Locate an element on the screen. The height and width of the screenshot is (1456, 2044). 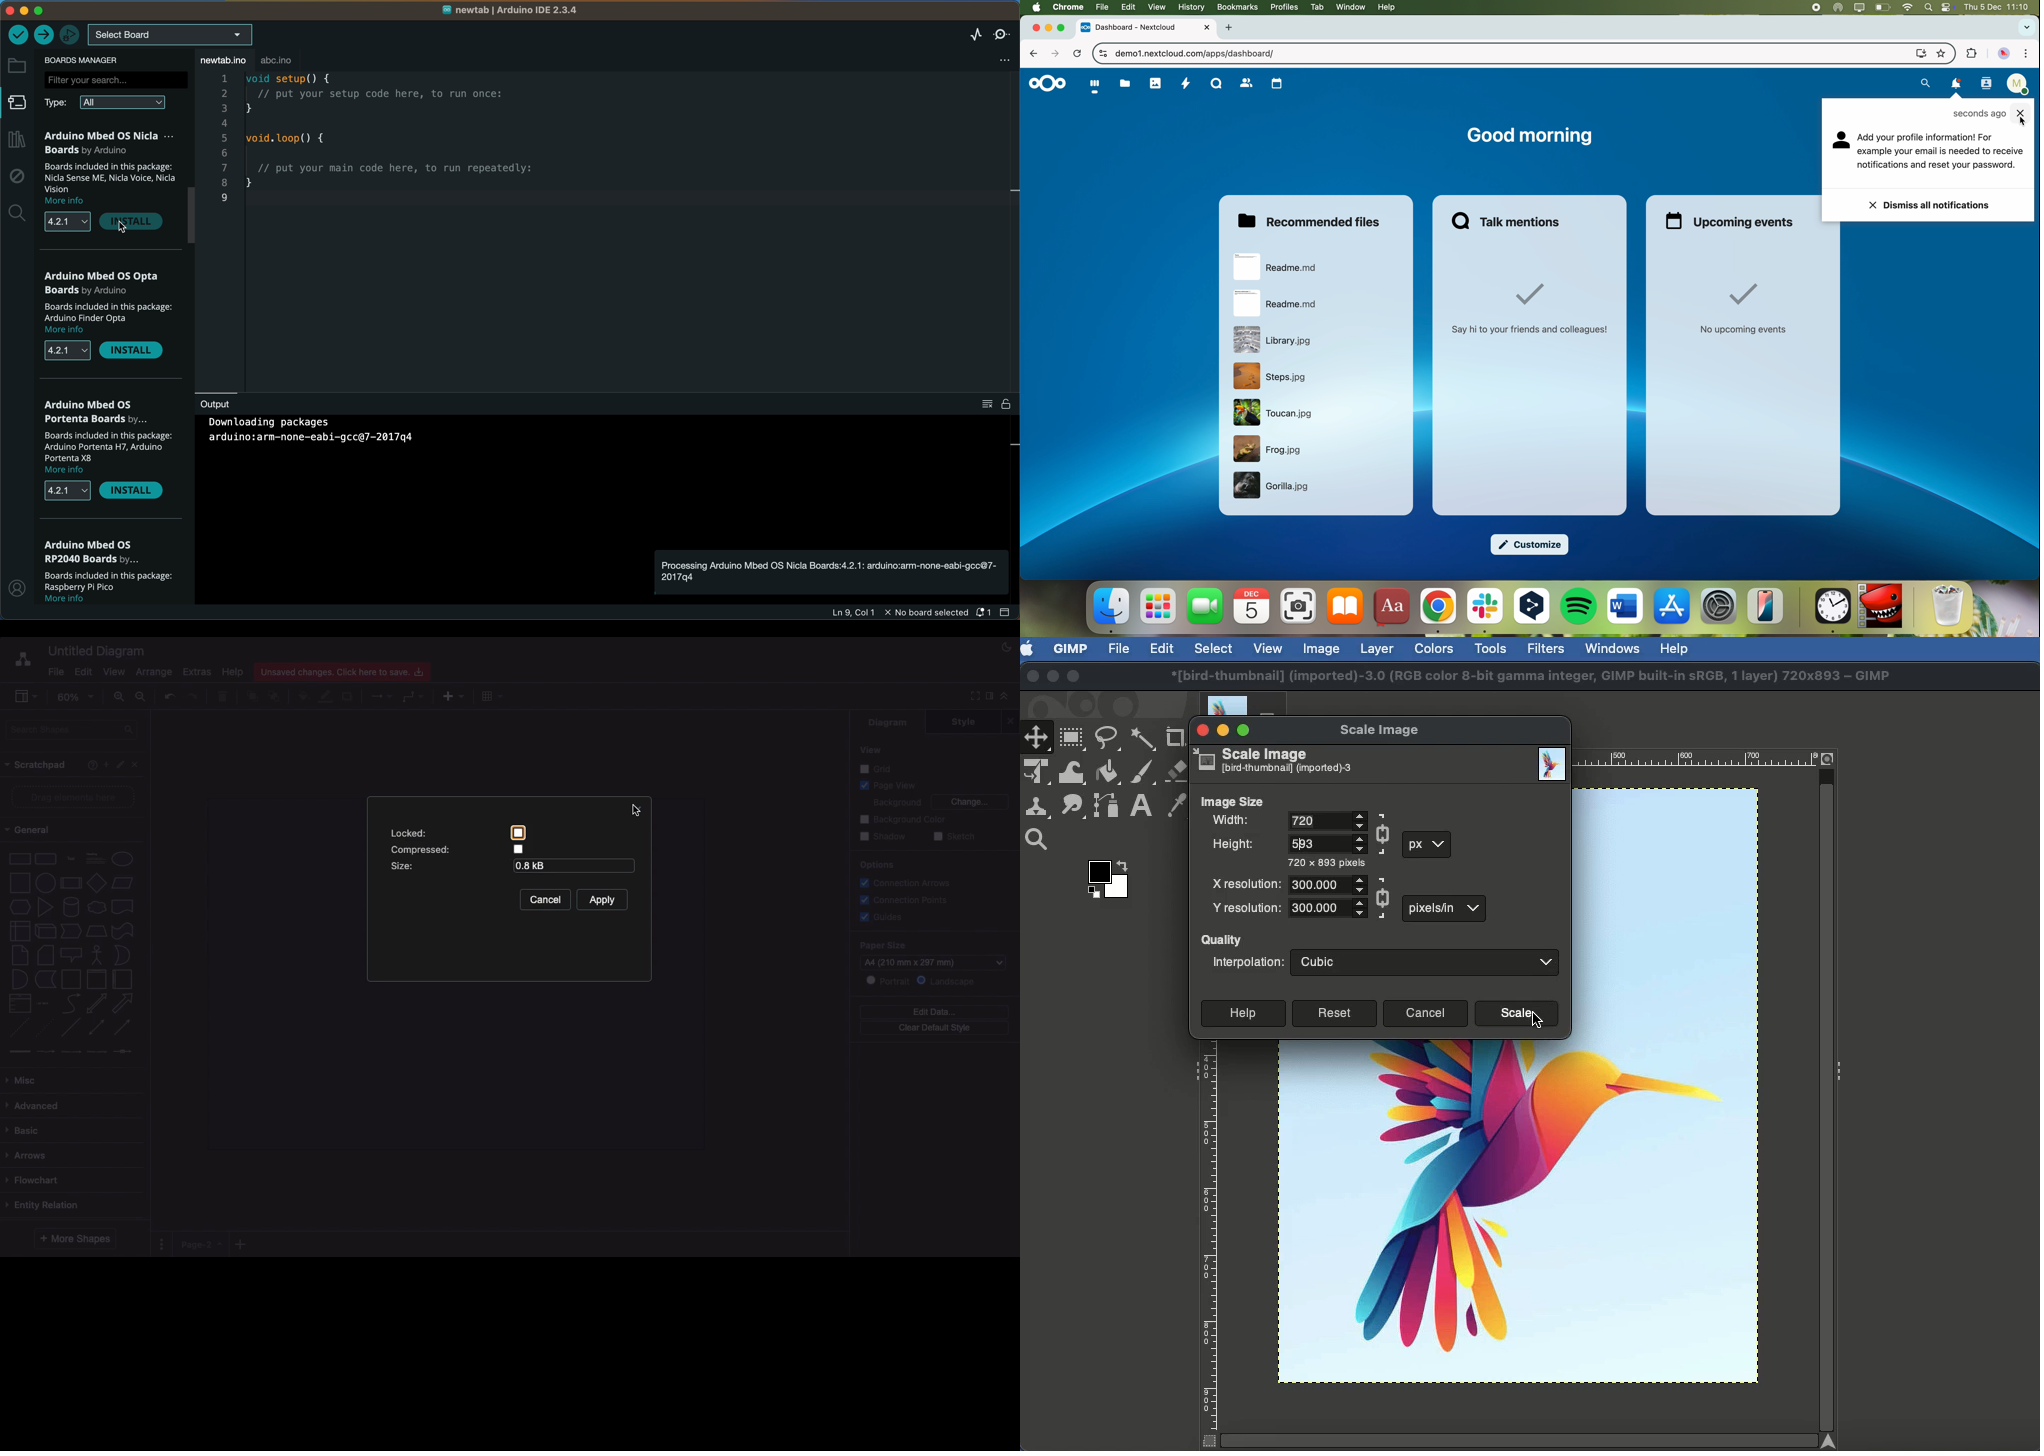
Nextcloud logo is located at coordinates (1046, 84).